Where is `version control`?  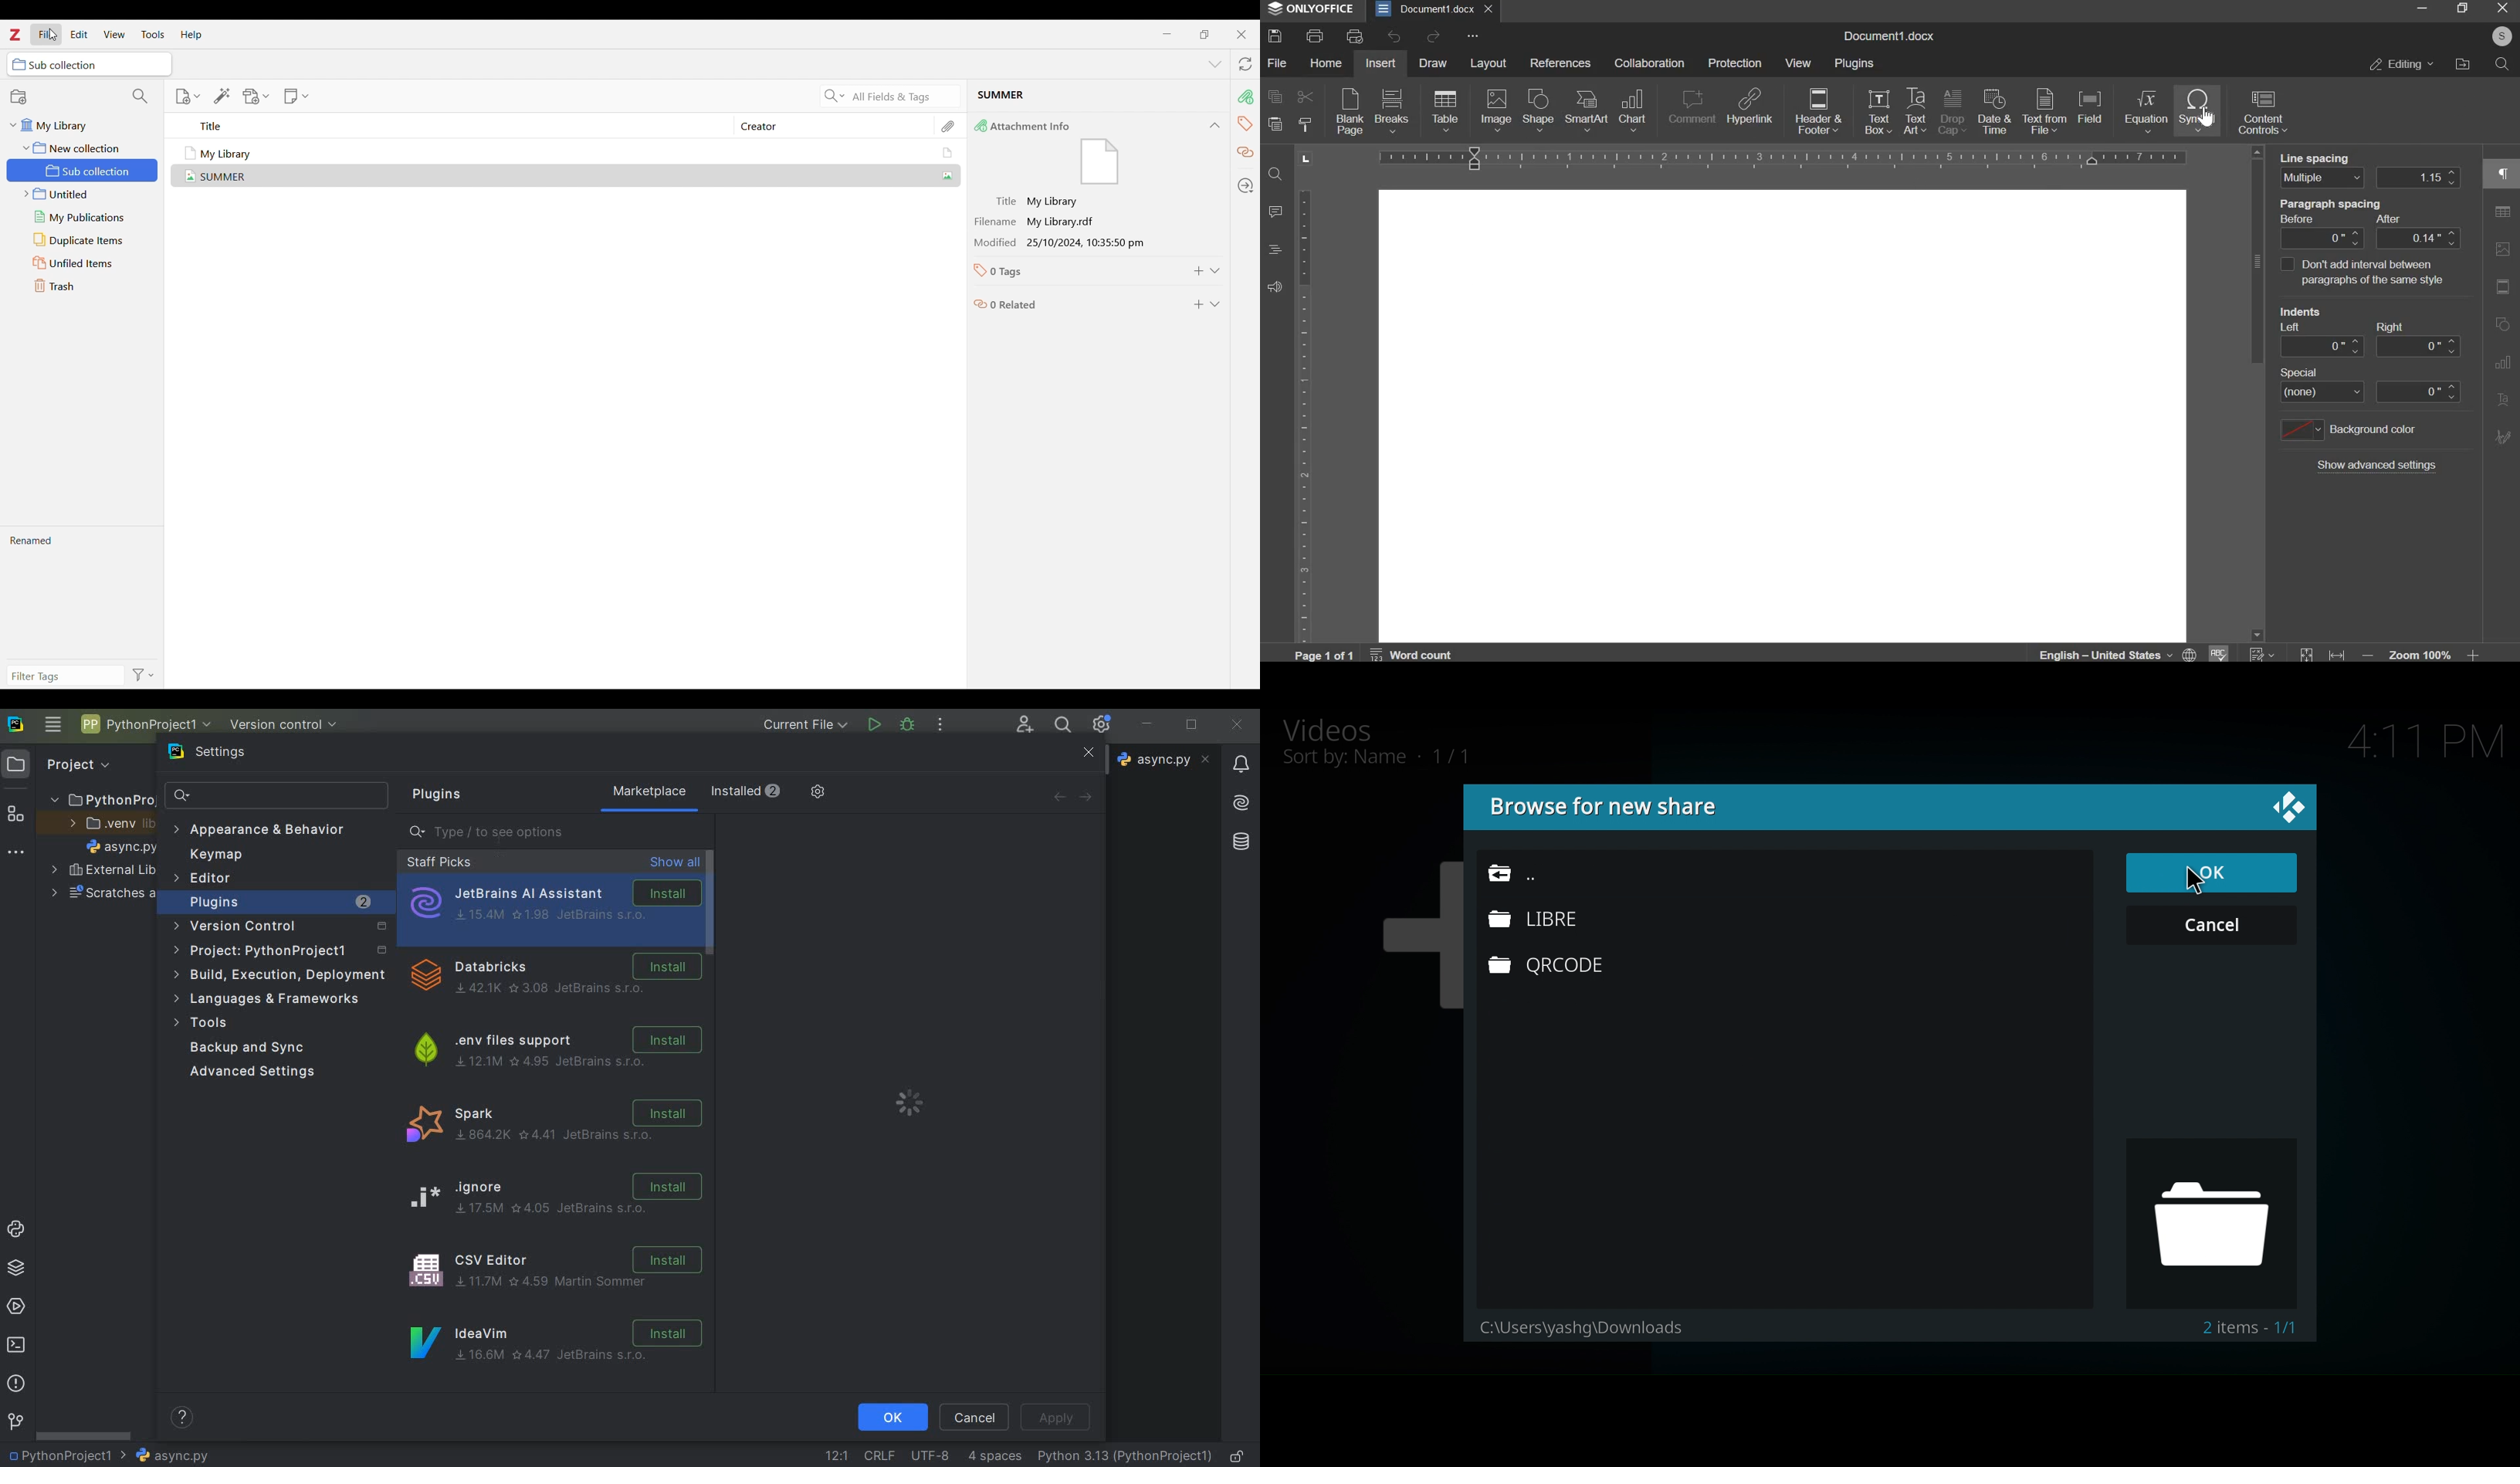 version control is located at coordinates (284, 725).